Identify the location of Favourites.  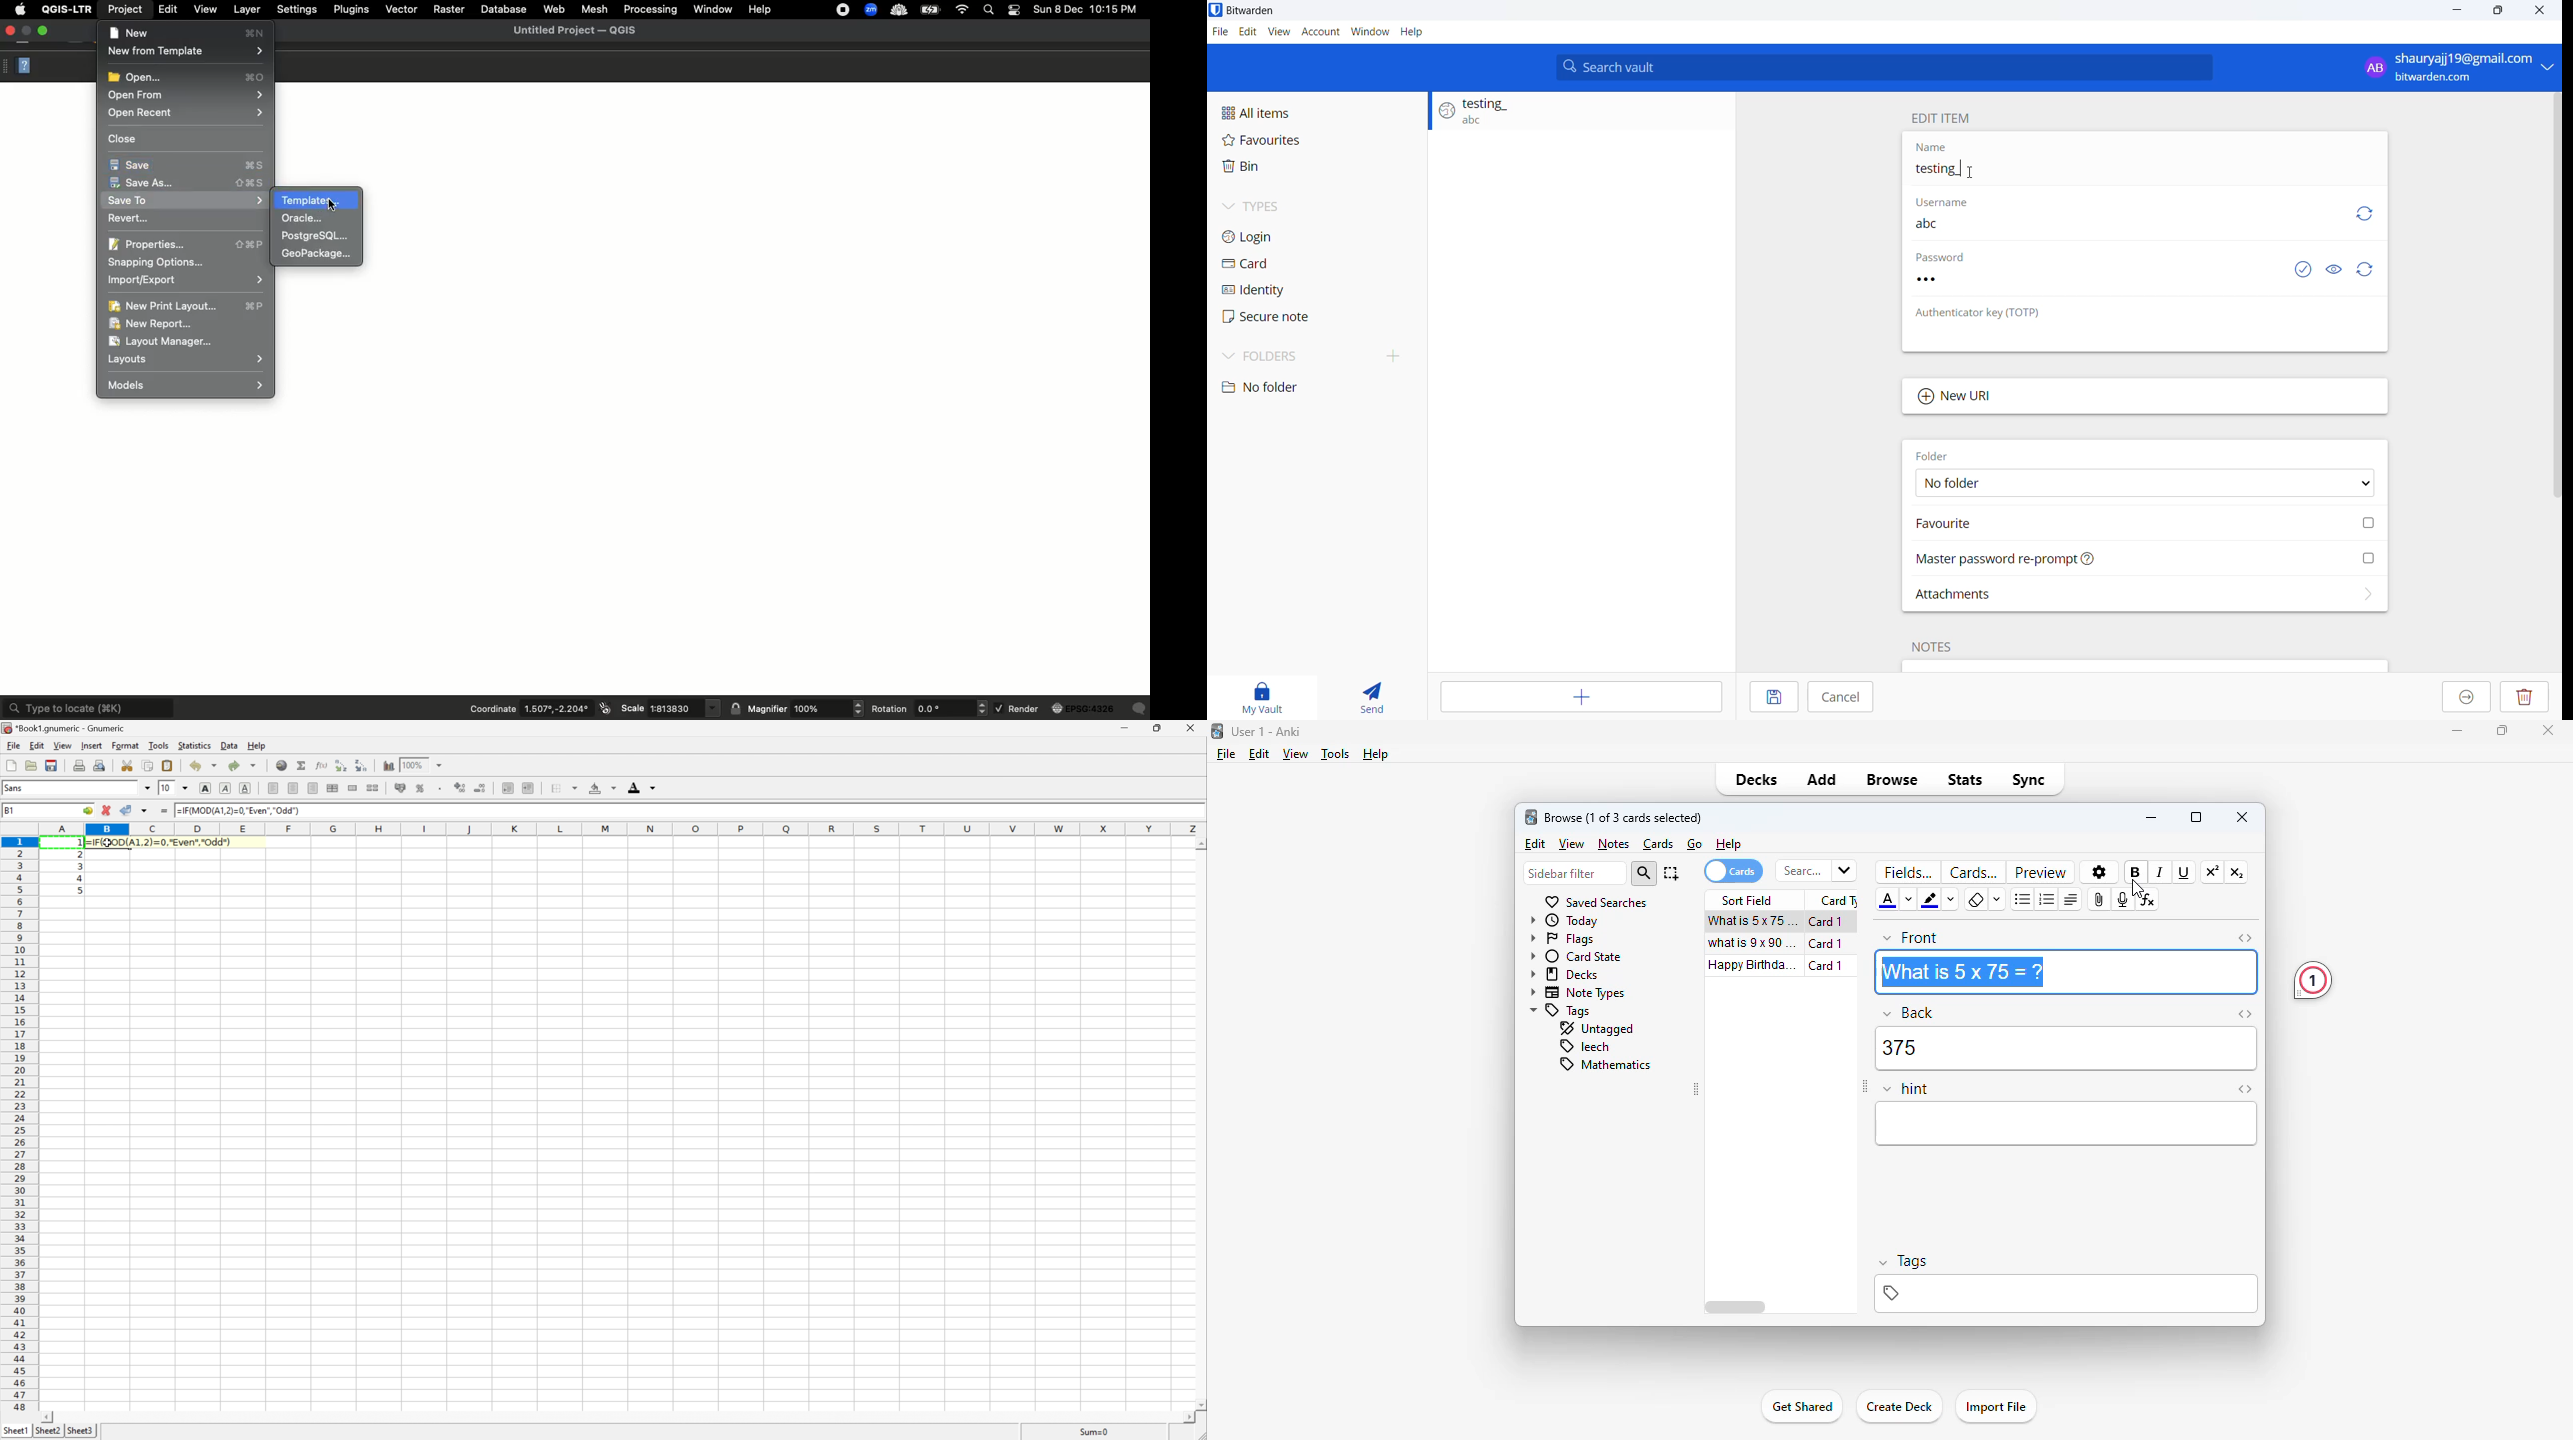
(1316, 139).